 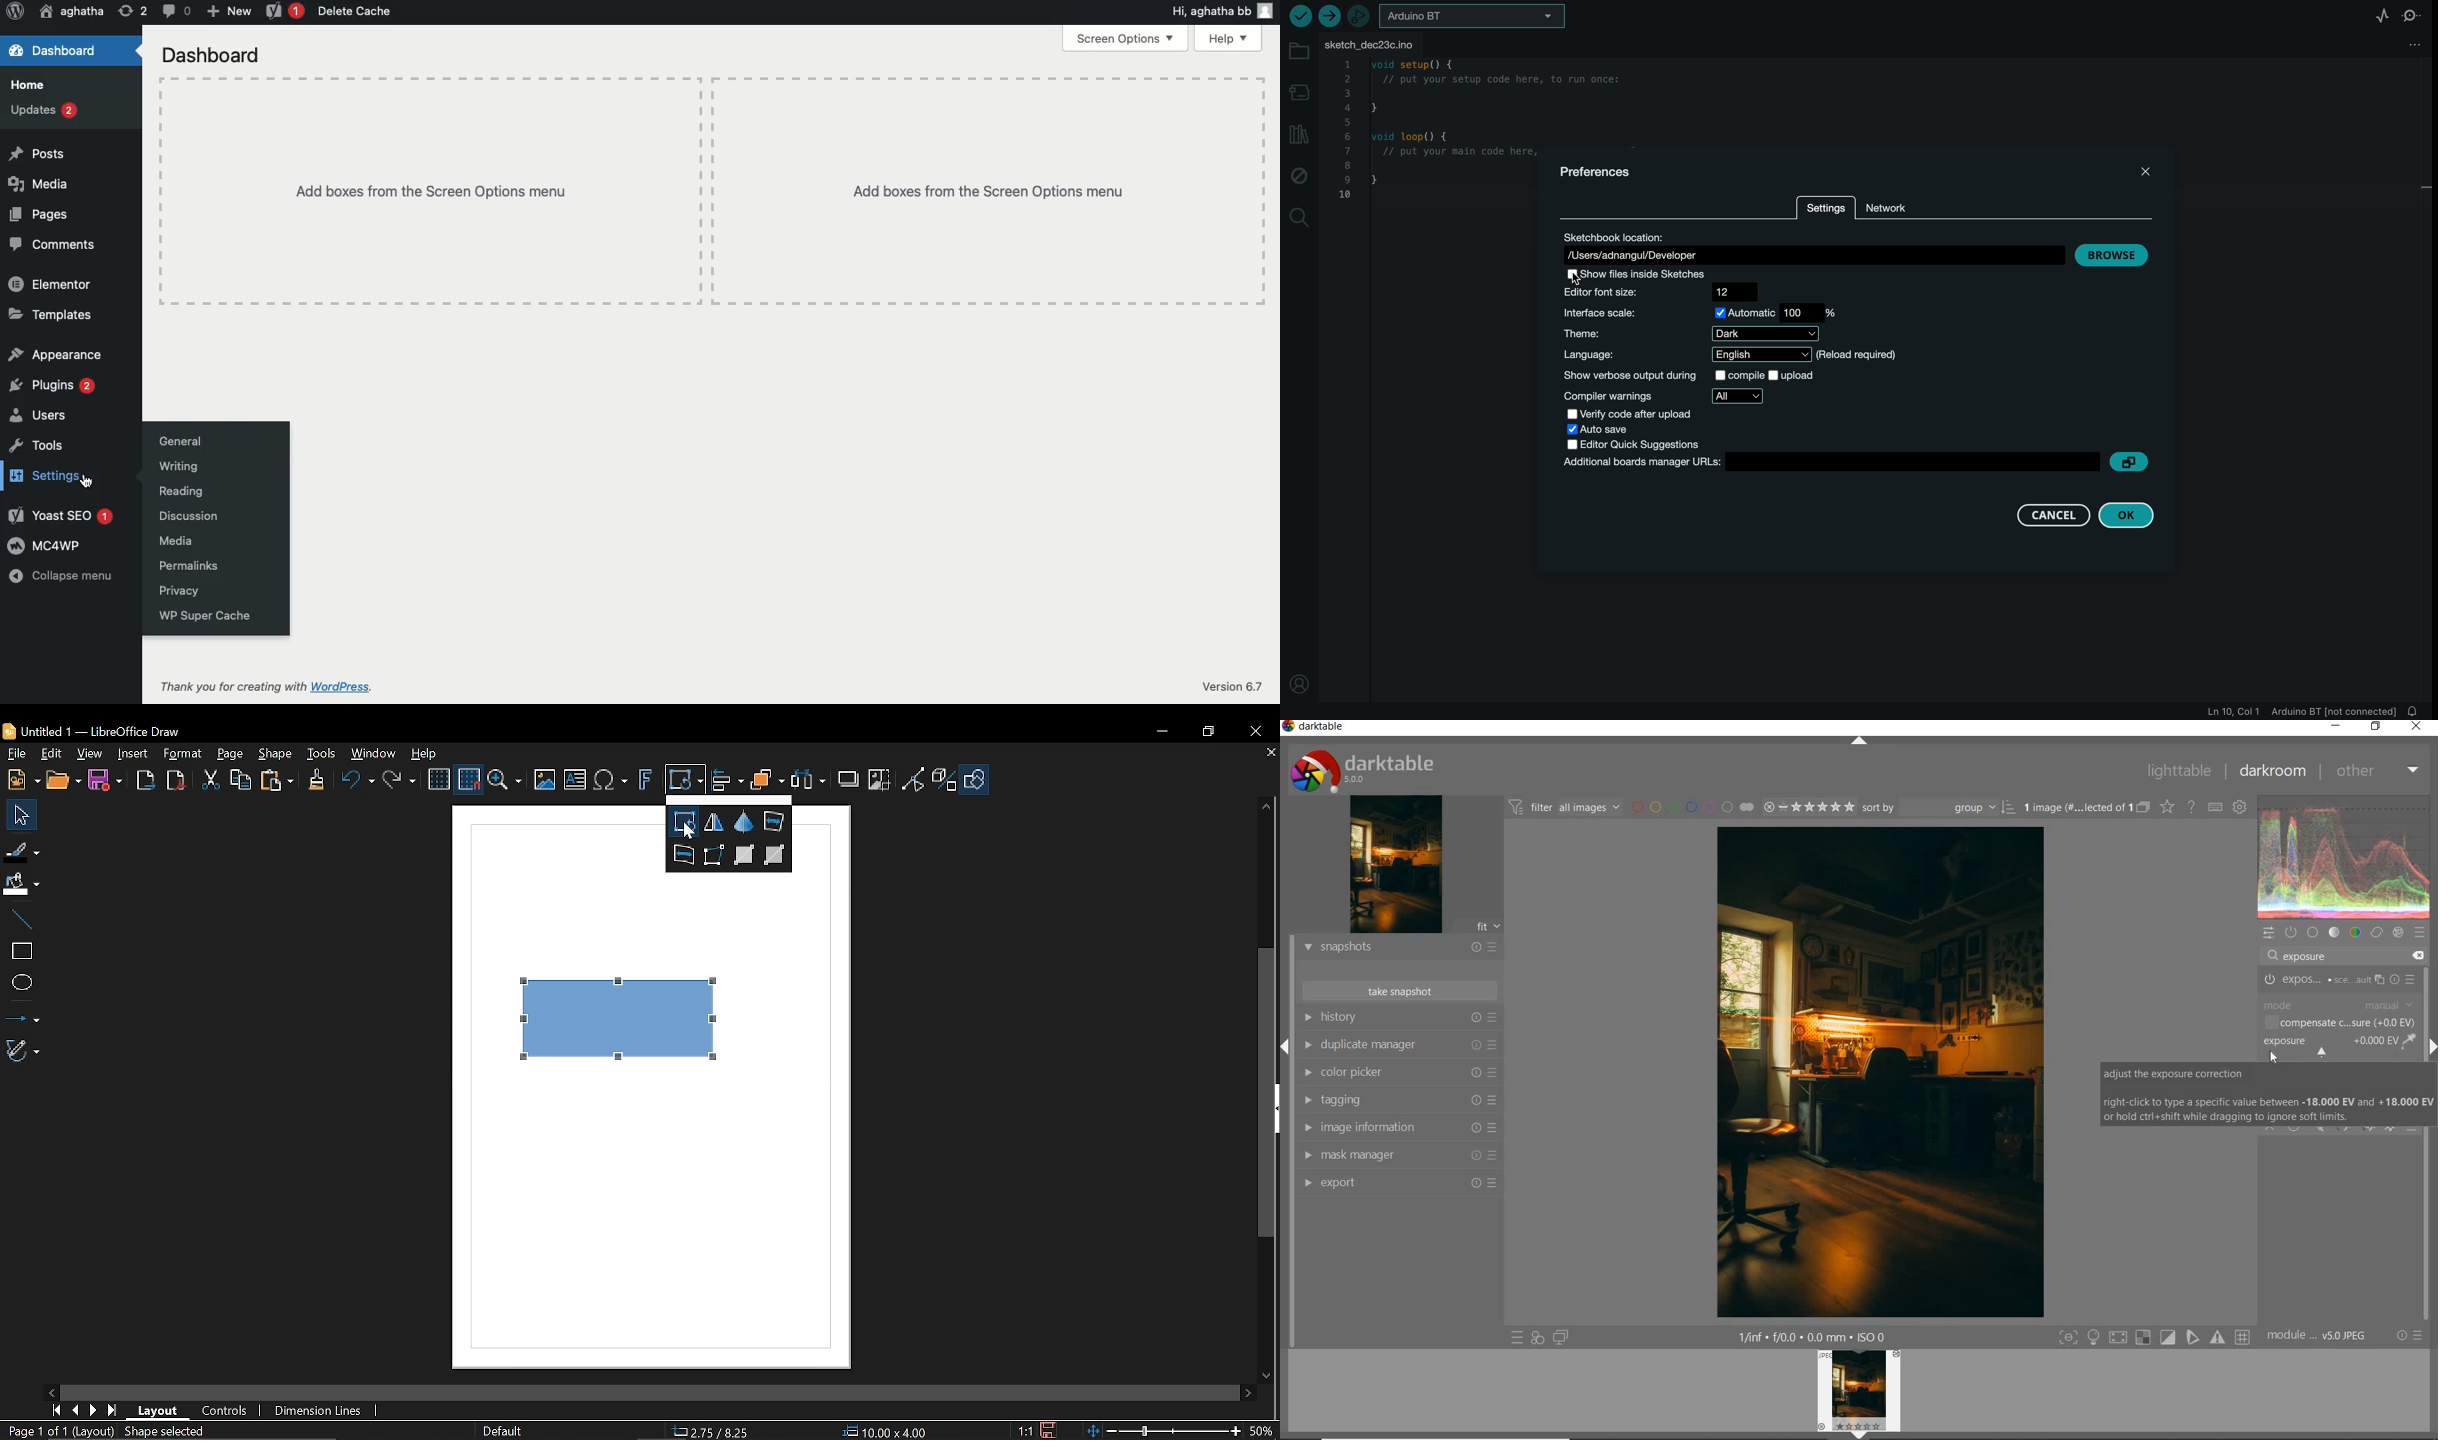 I want to click on filter images based on their modules, so click(x=1566, y=808).